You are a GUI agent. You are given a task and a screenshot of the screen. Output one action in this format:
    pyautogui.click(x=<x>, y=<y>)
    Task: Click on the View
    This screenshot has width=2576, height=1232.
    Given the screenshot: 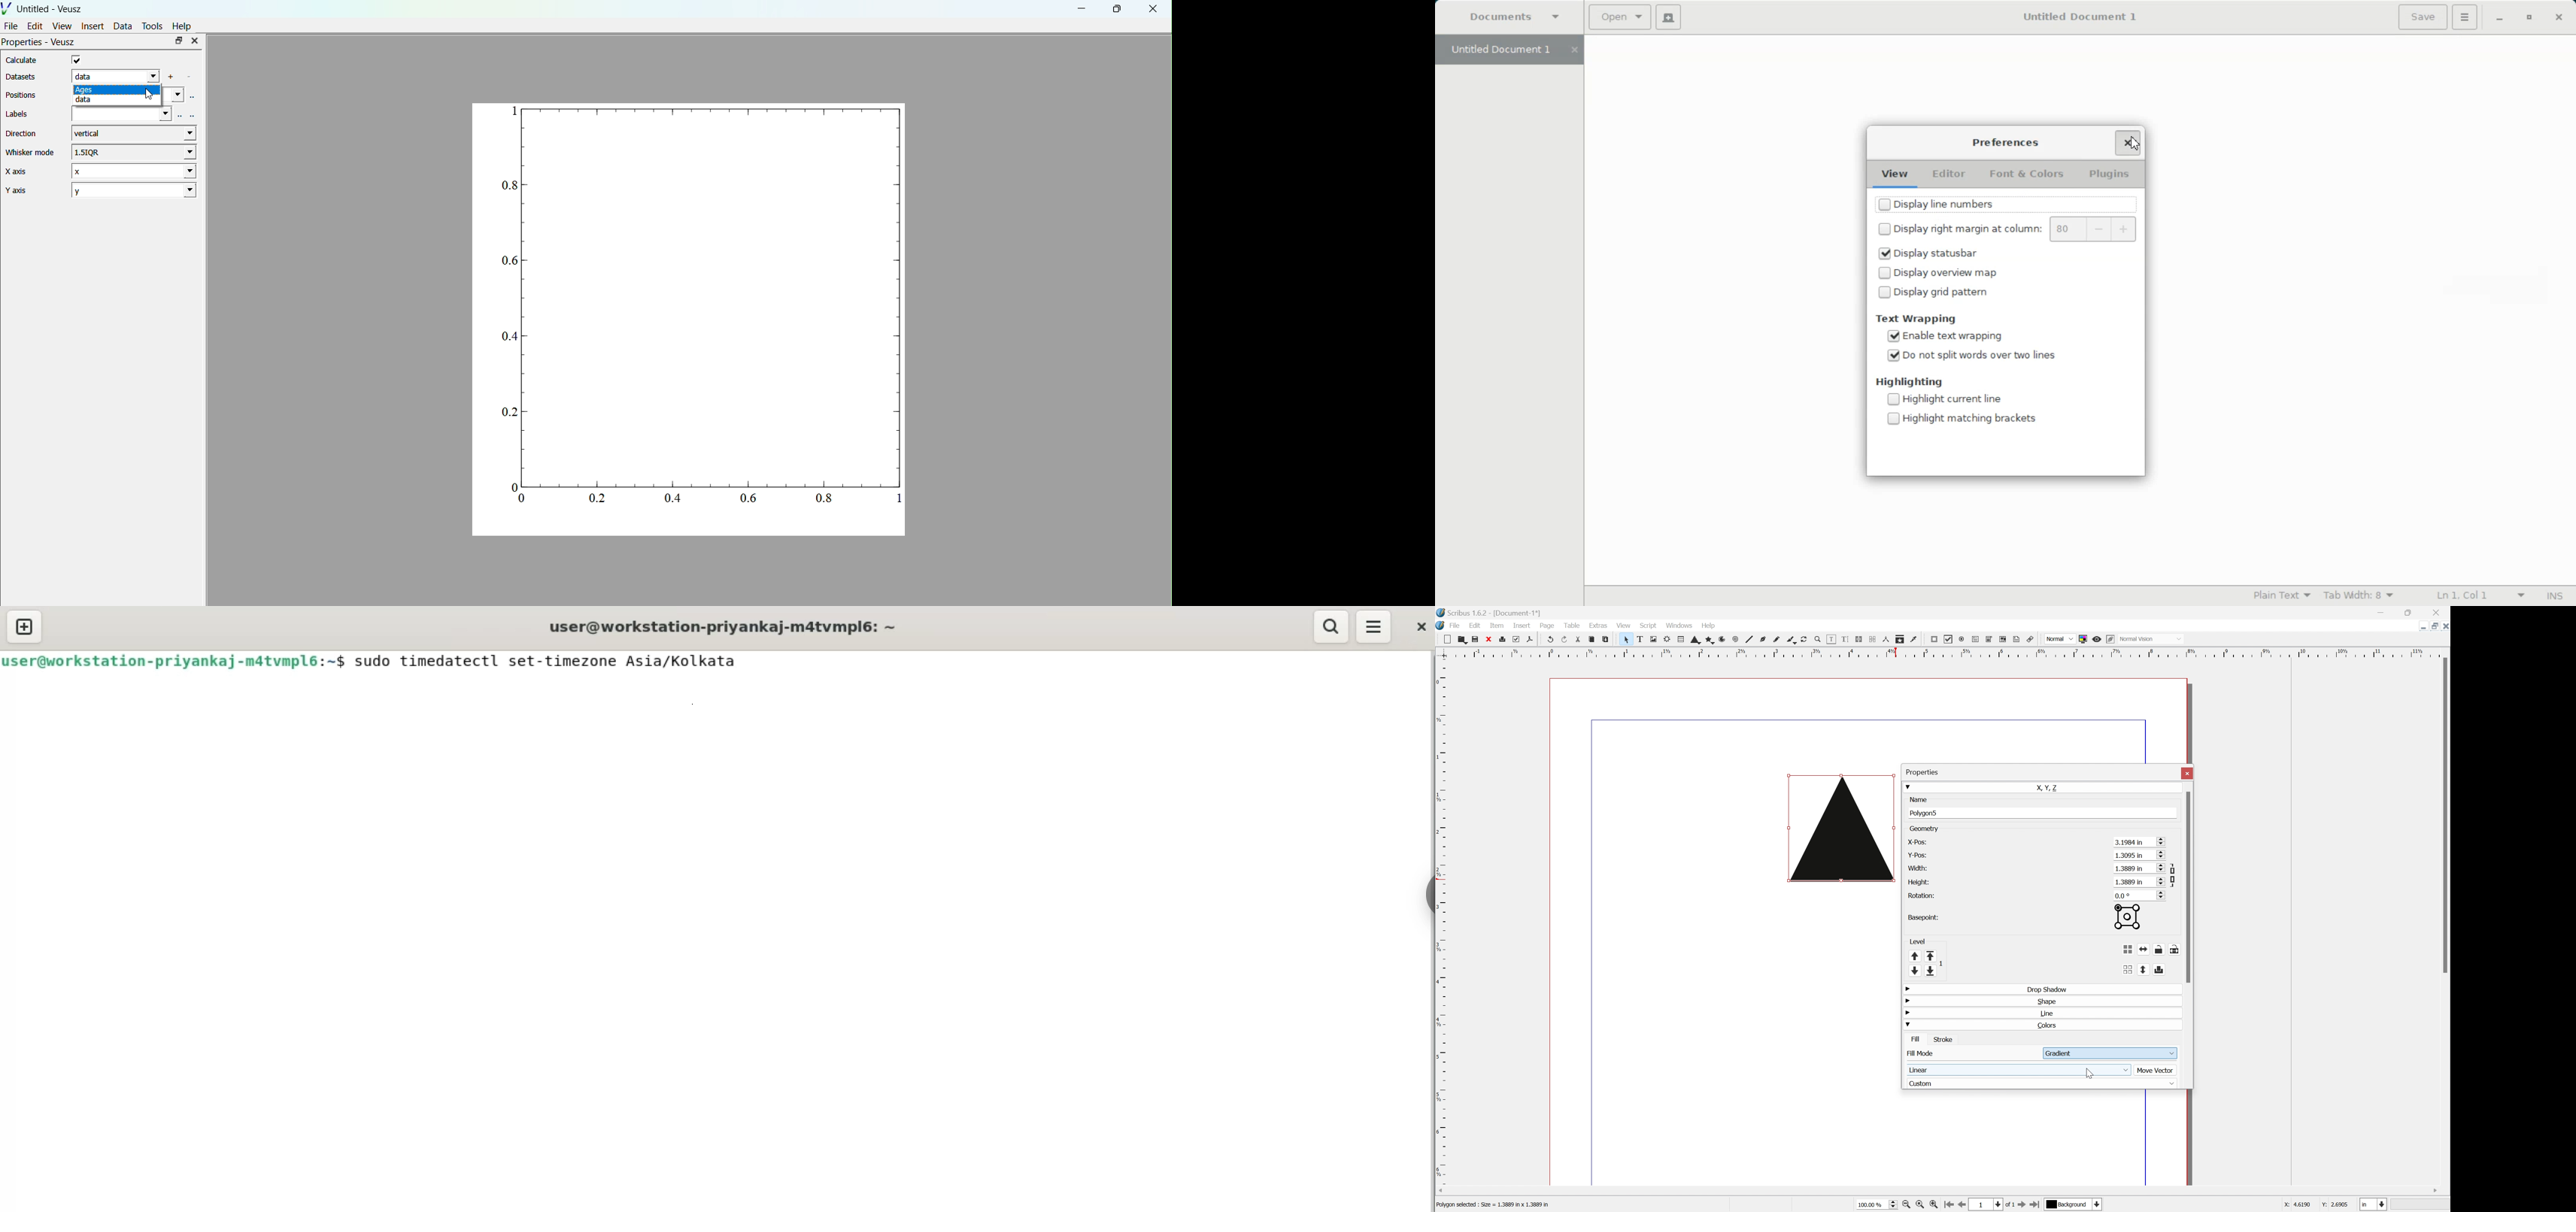 What is the action you would take?
    pyautogui.click(x=1625, y=625)
    